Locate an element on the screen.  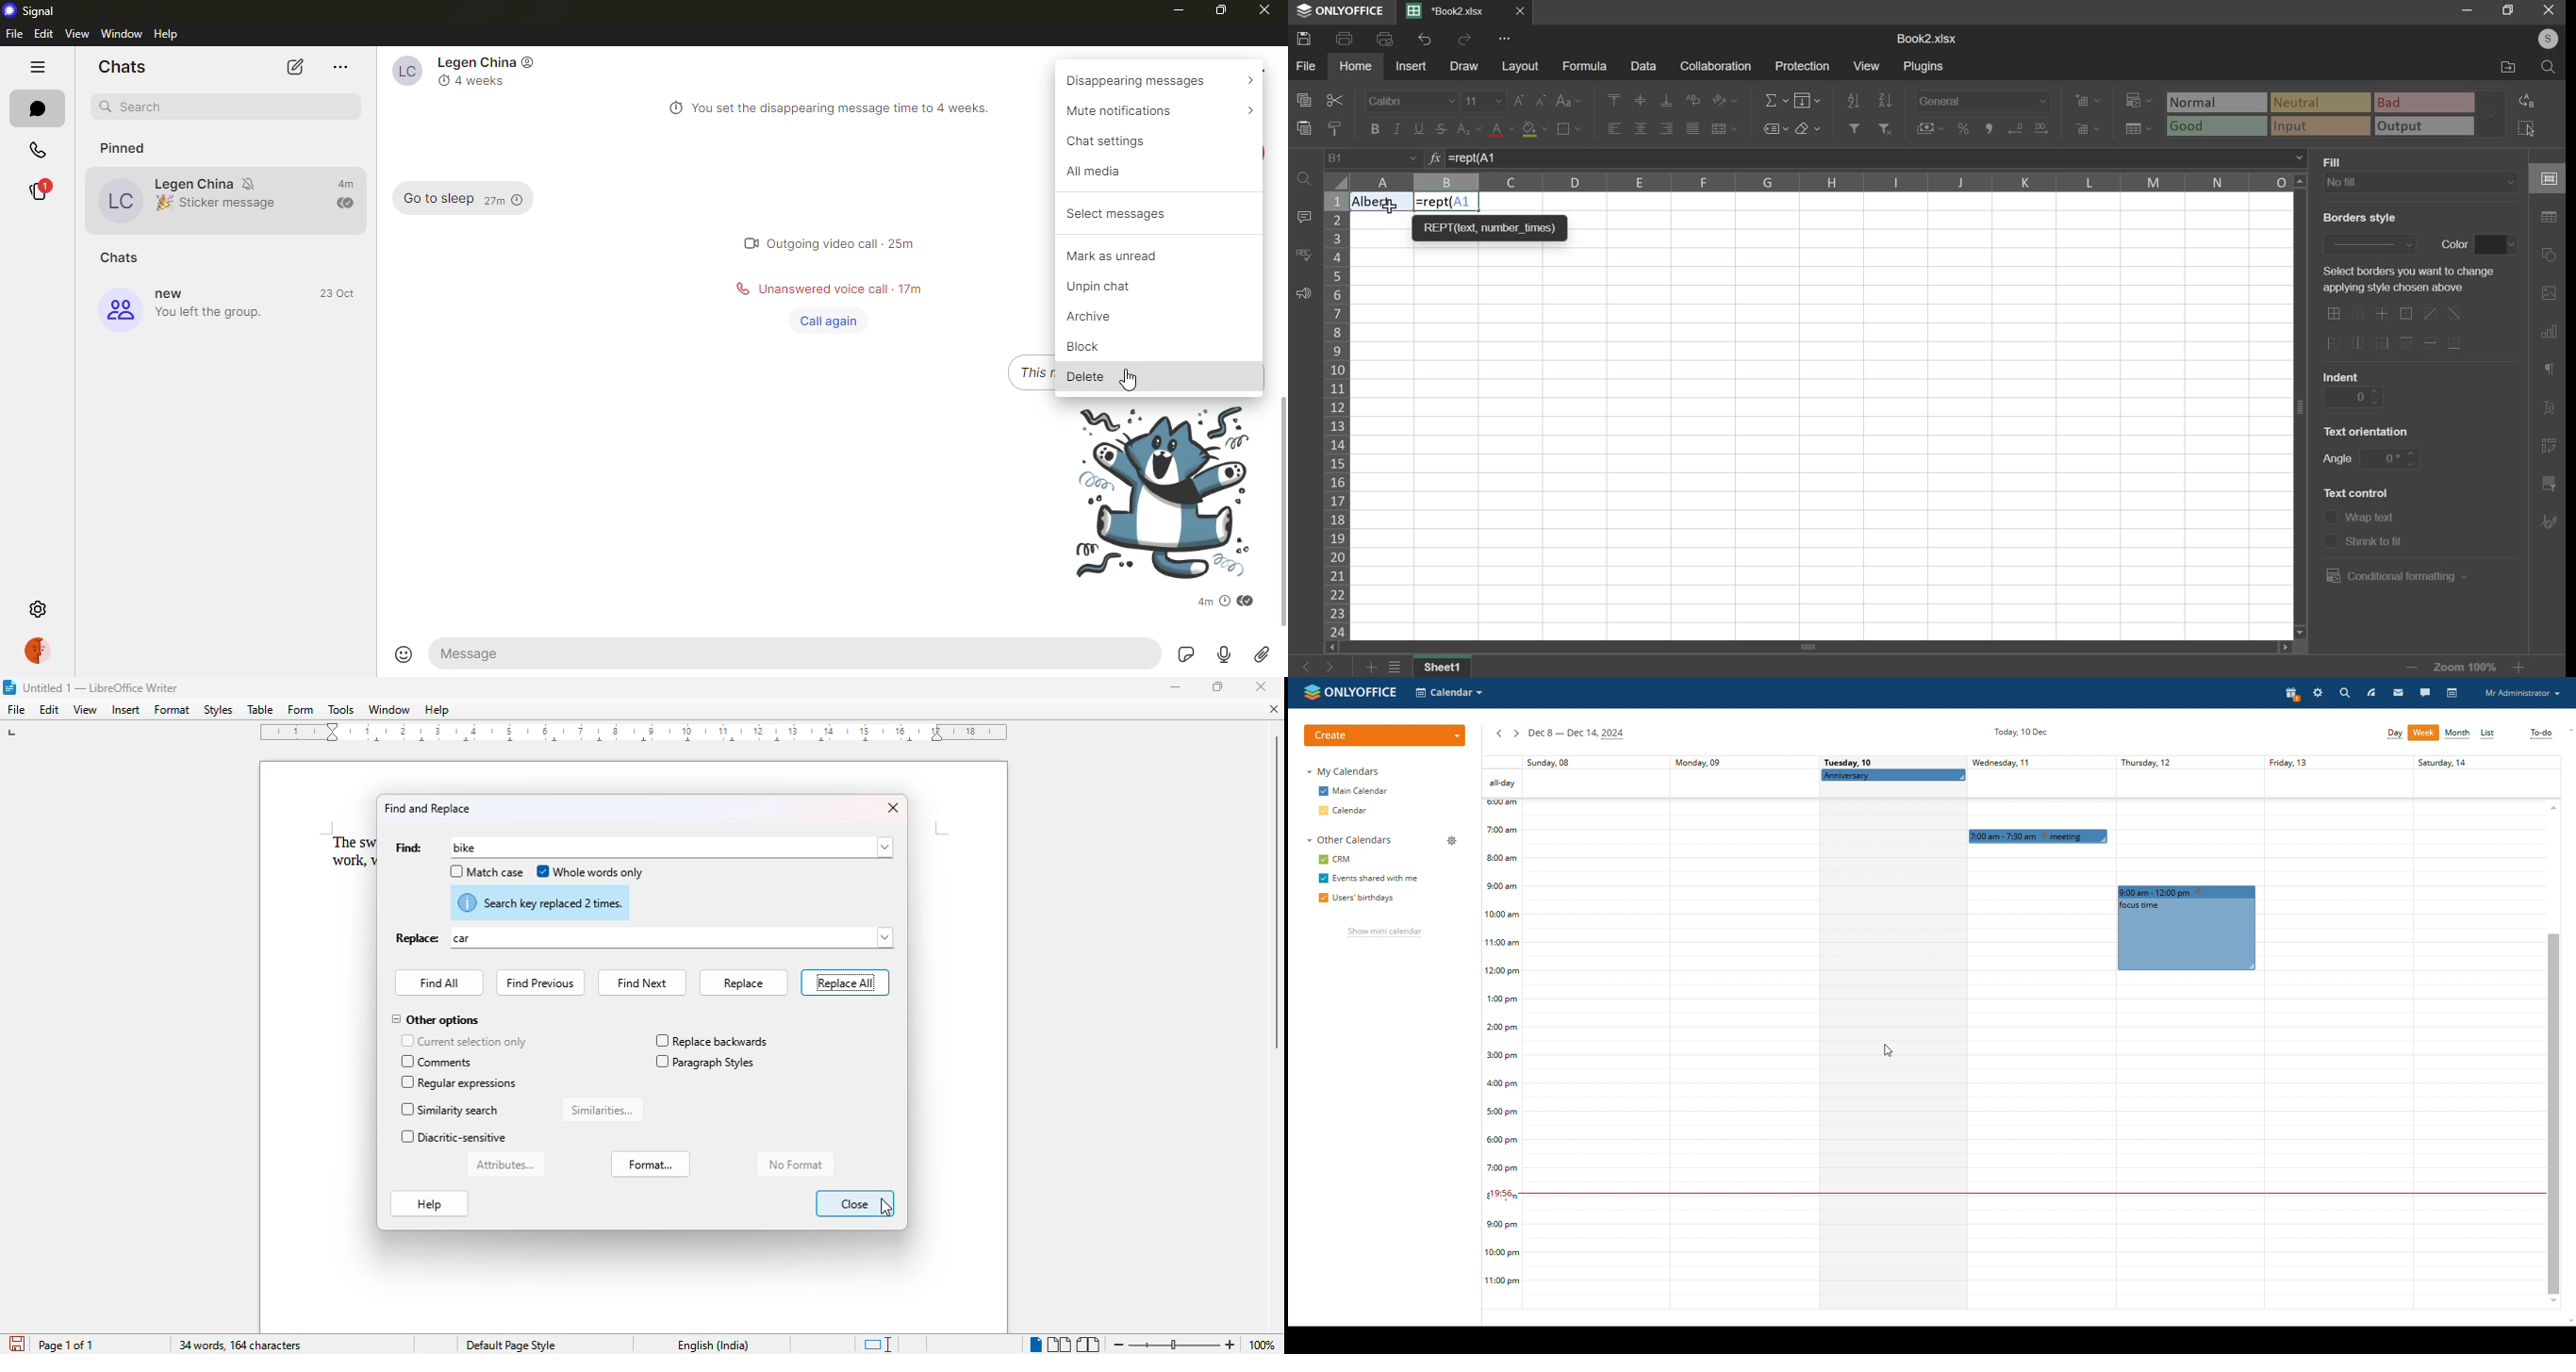
print preview is located at coordinates (1386, 37).